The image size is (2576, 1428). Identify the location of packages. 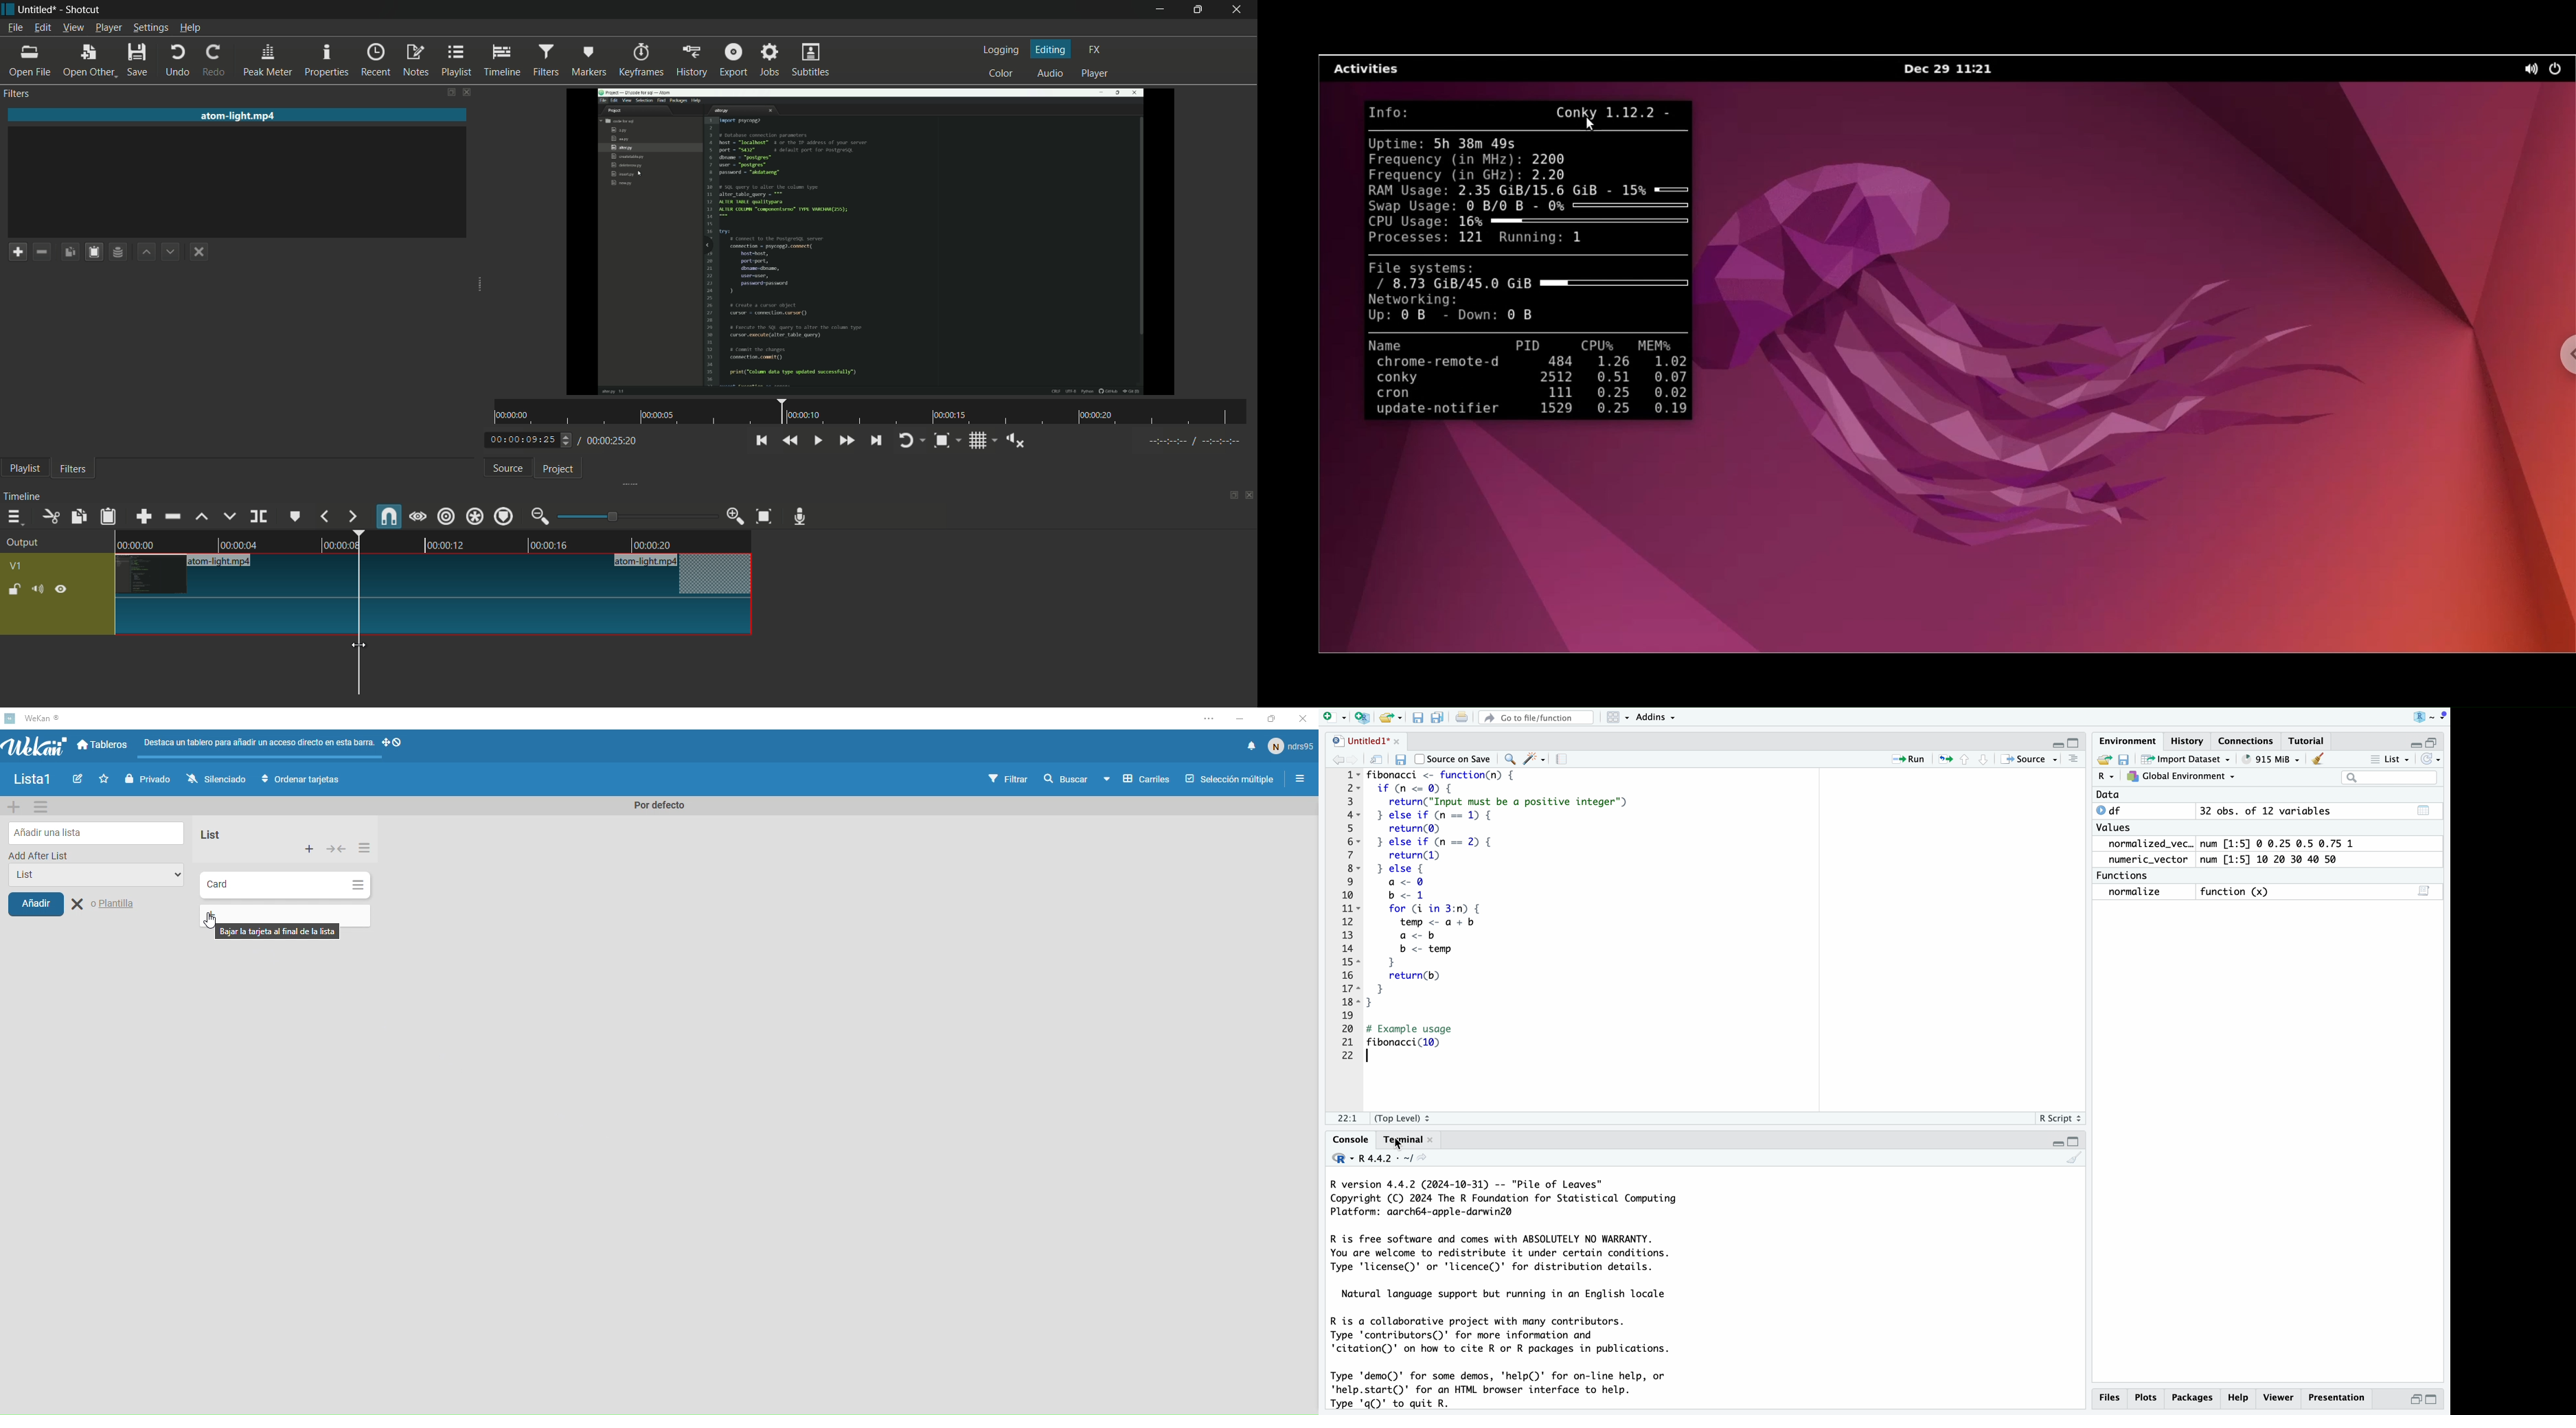
(2192, 1399).